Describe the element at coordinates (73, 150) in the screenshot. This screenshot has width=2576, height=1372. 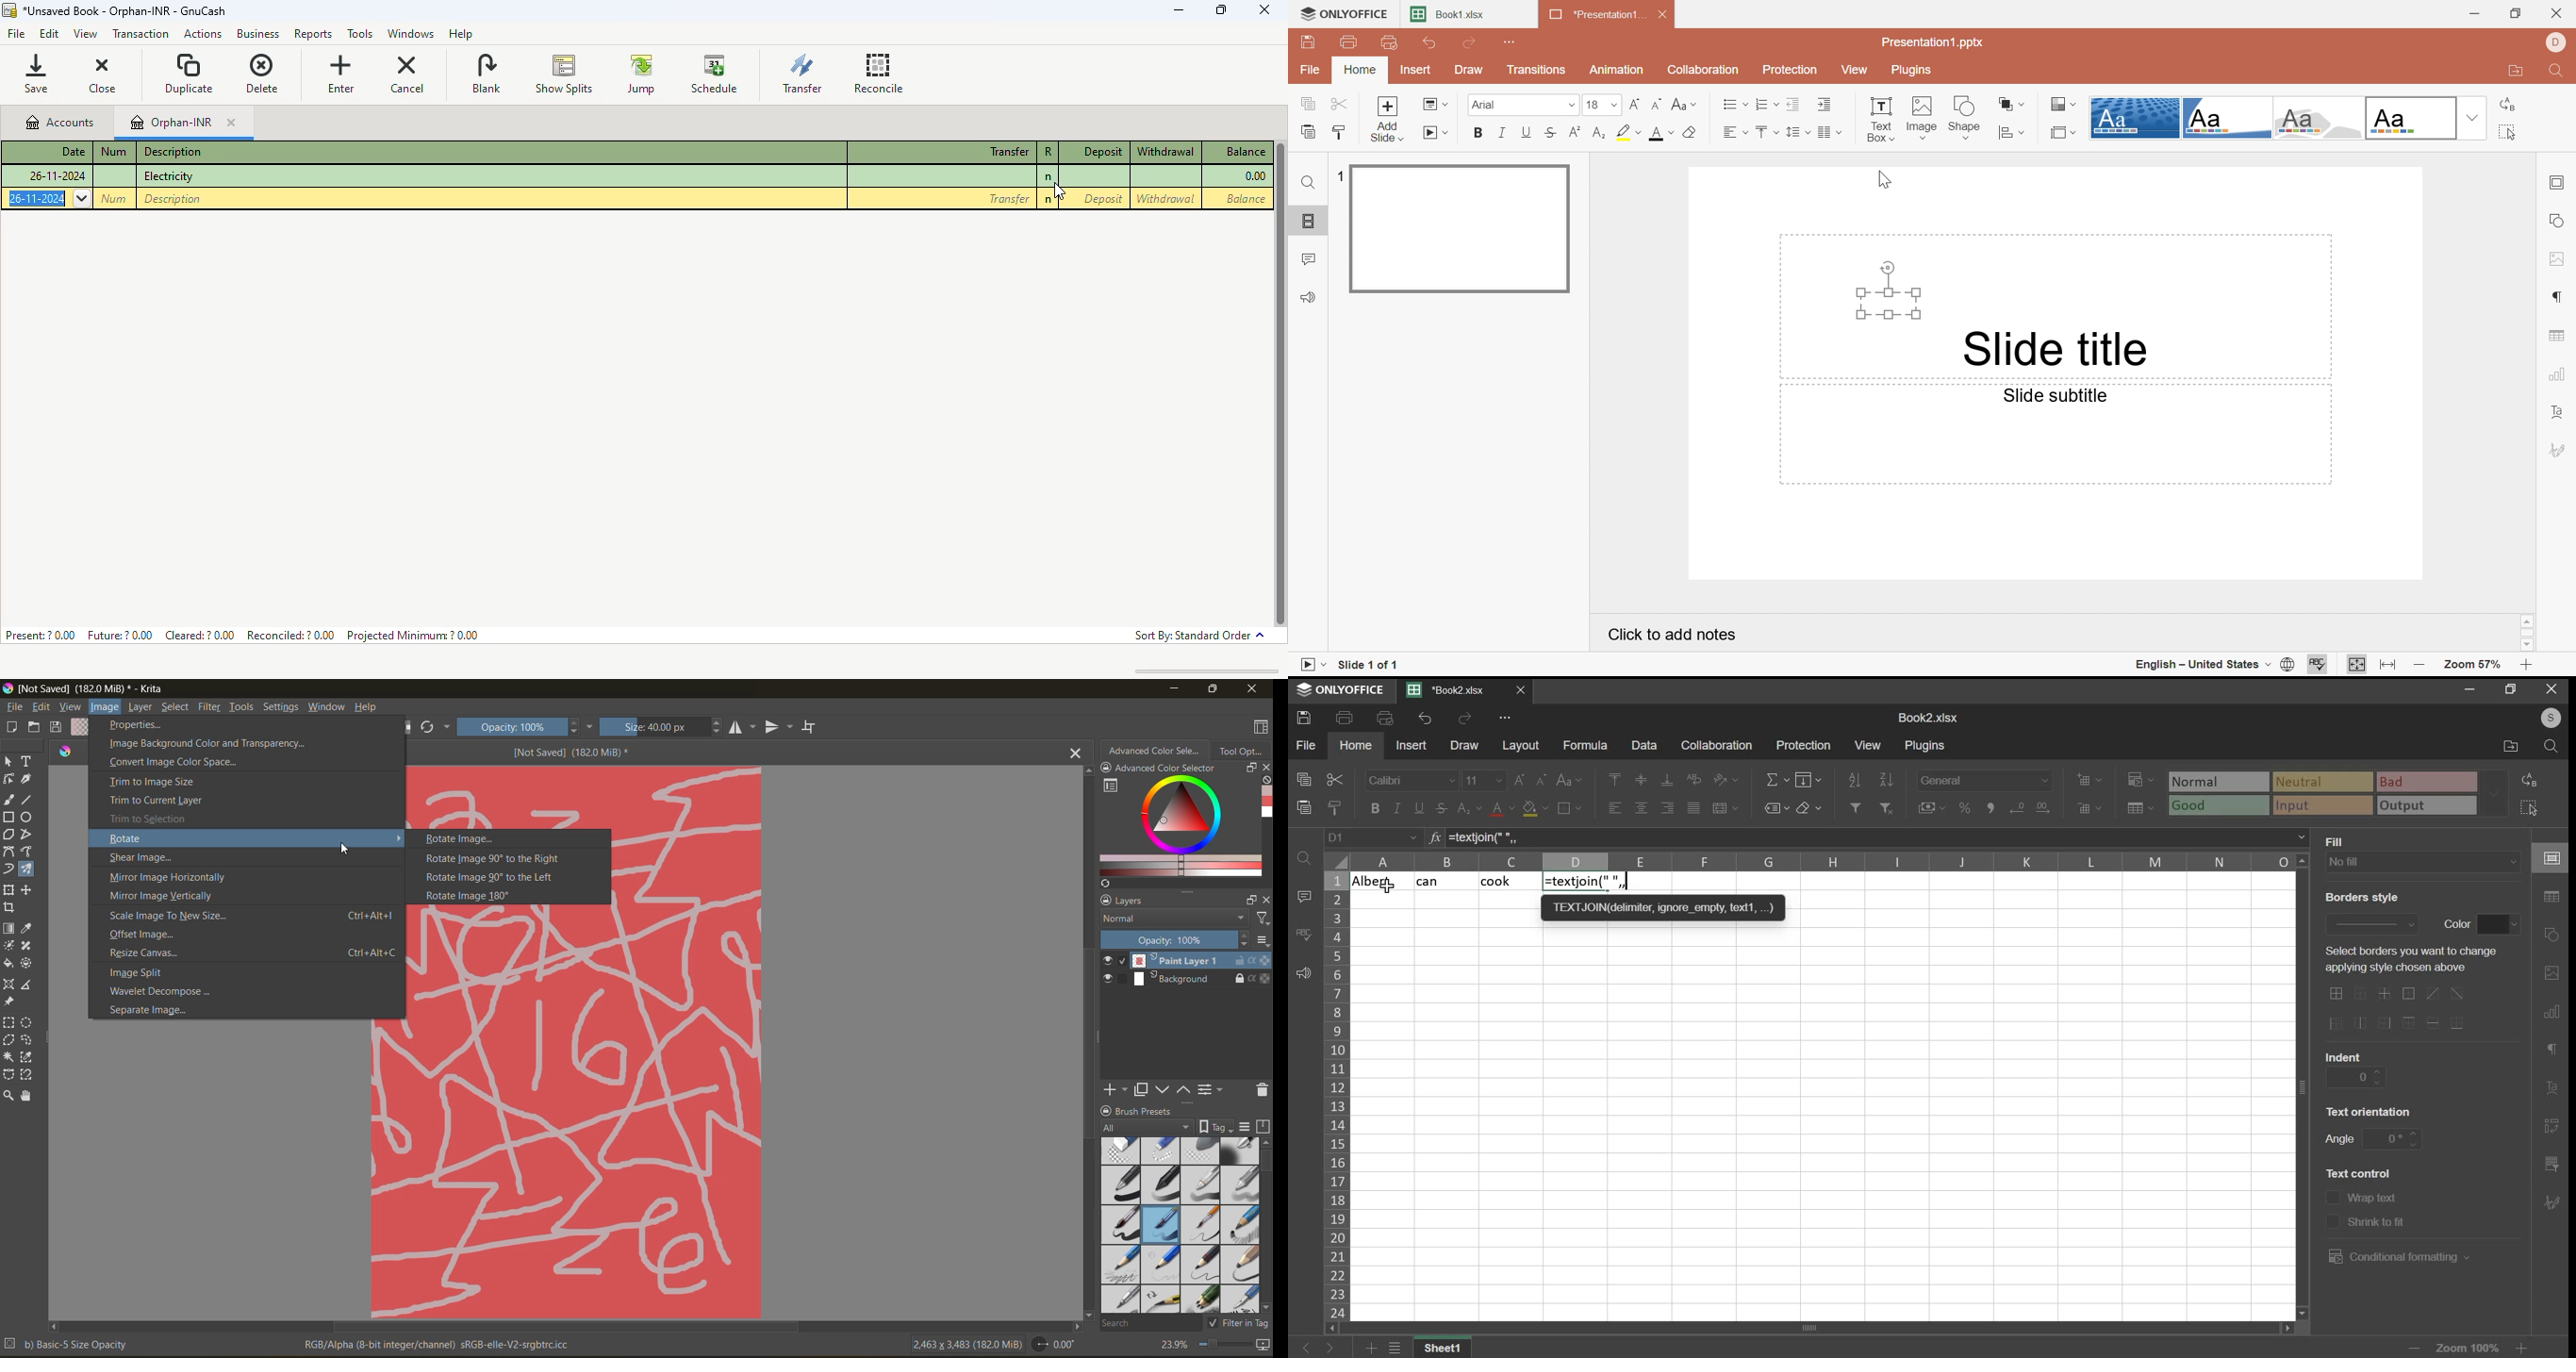
I see `date` at that location.